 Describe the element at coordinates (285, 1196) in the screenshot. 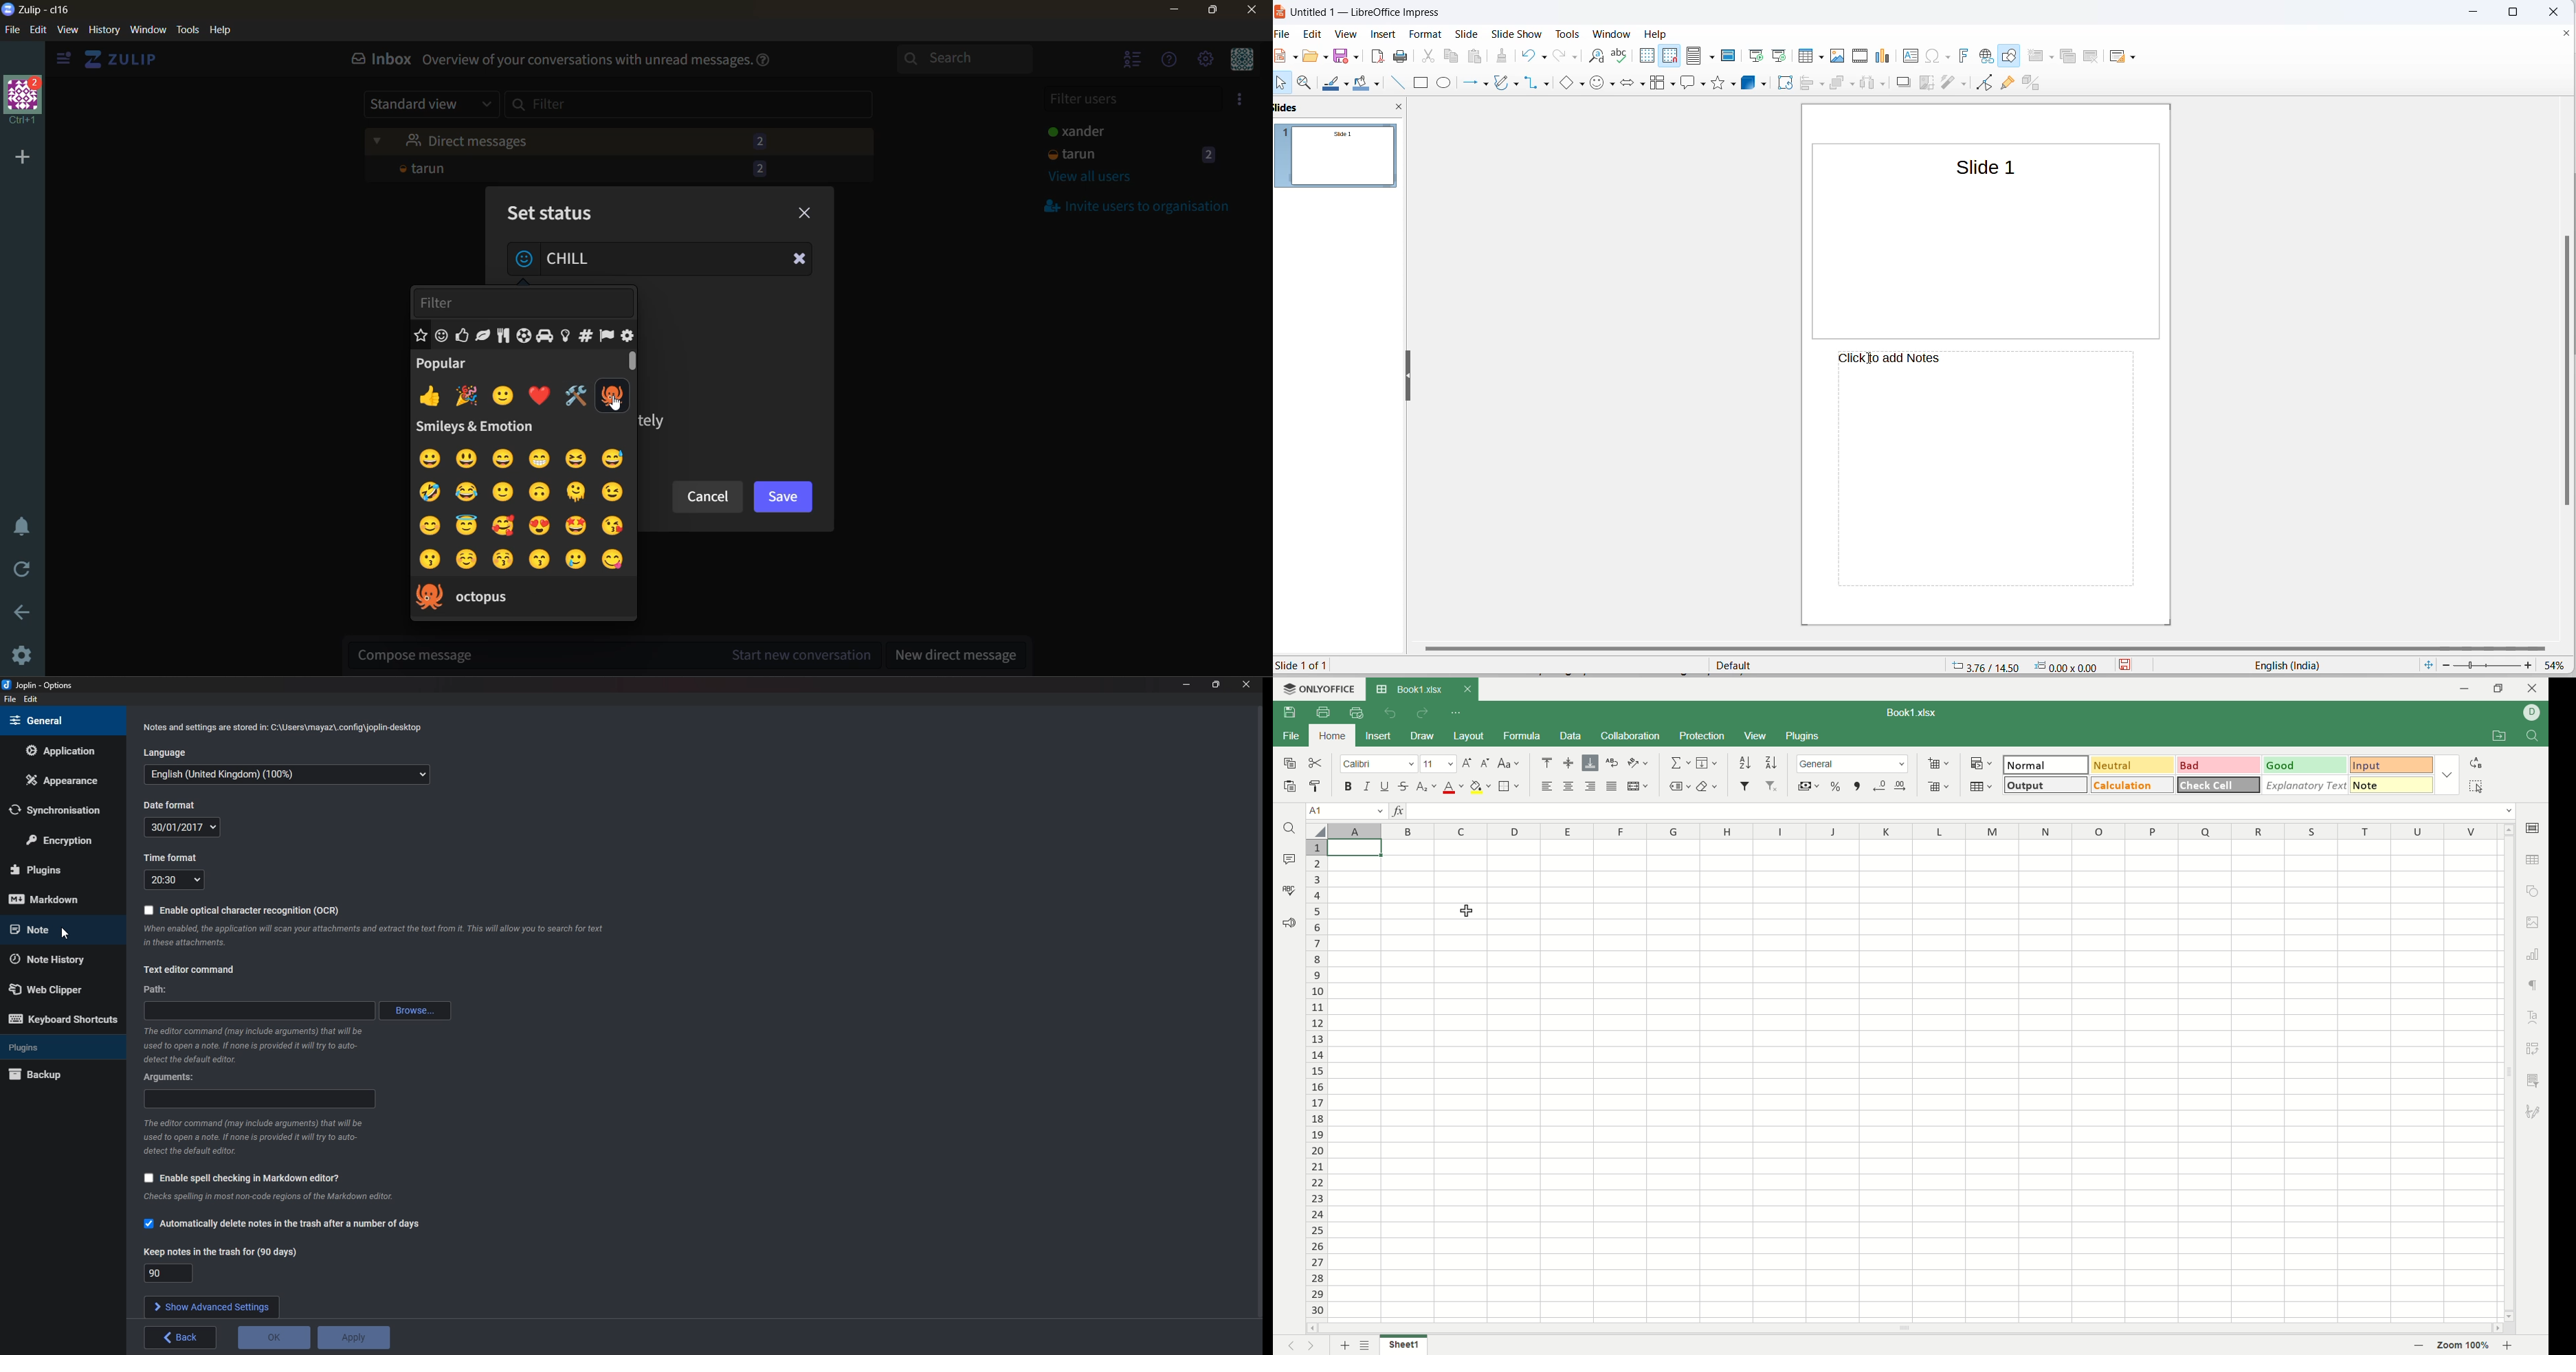

I see `info` at that location.